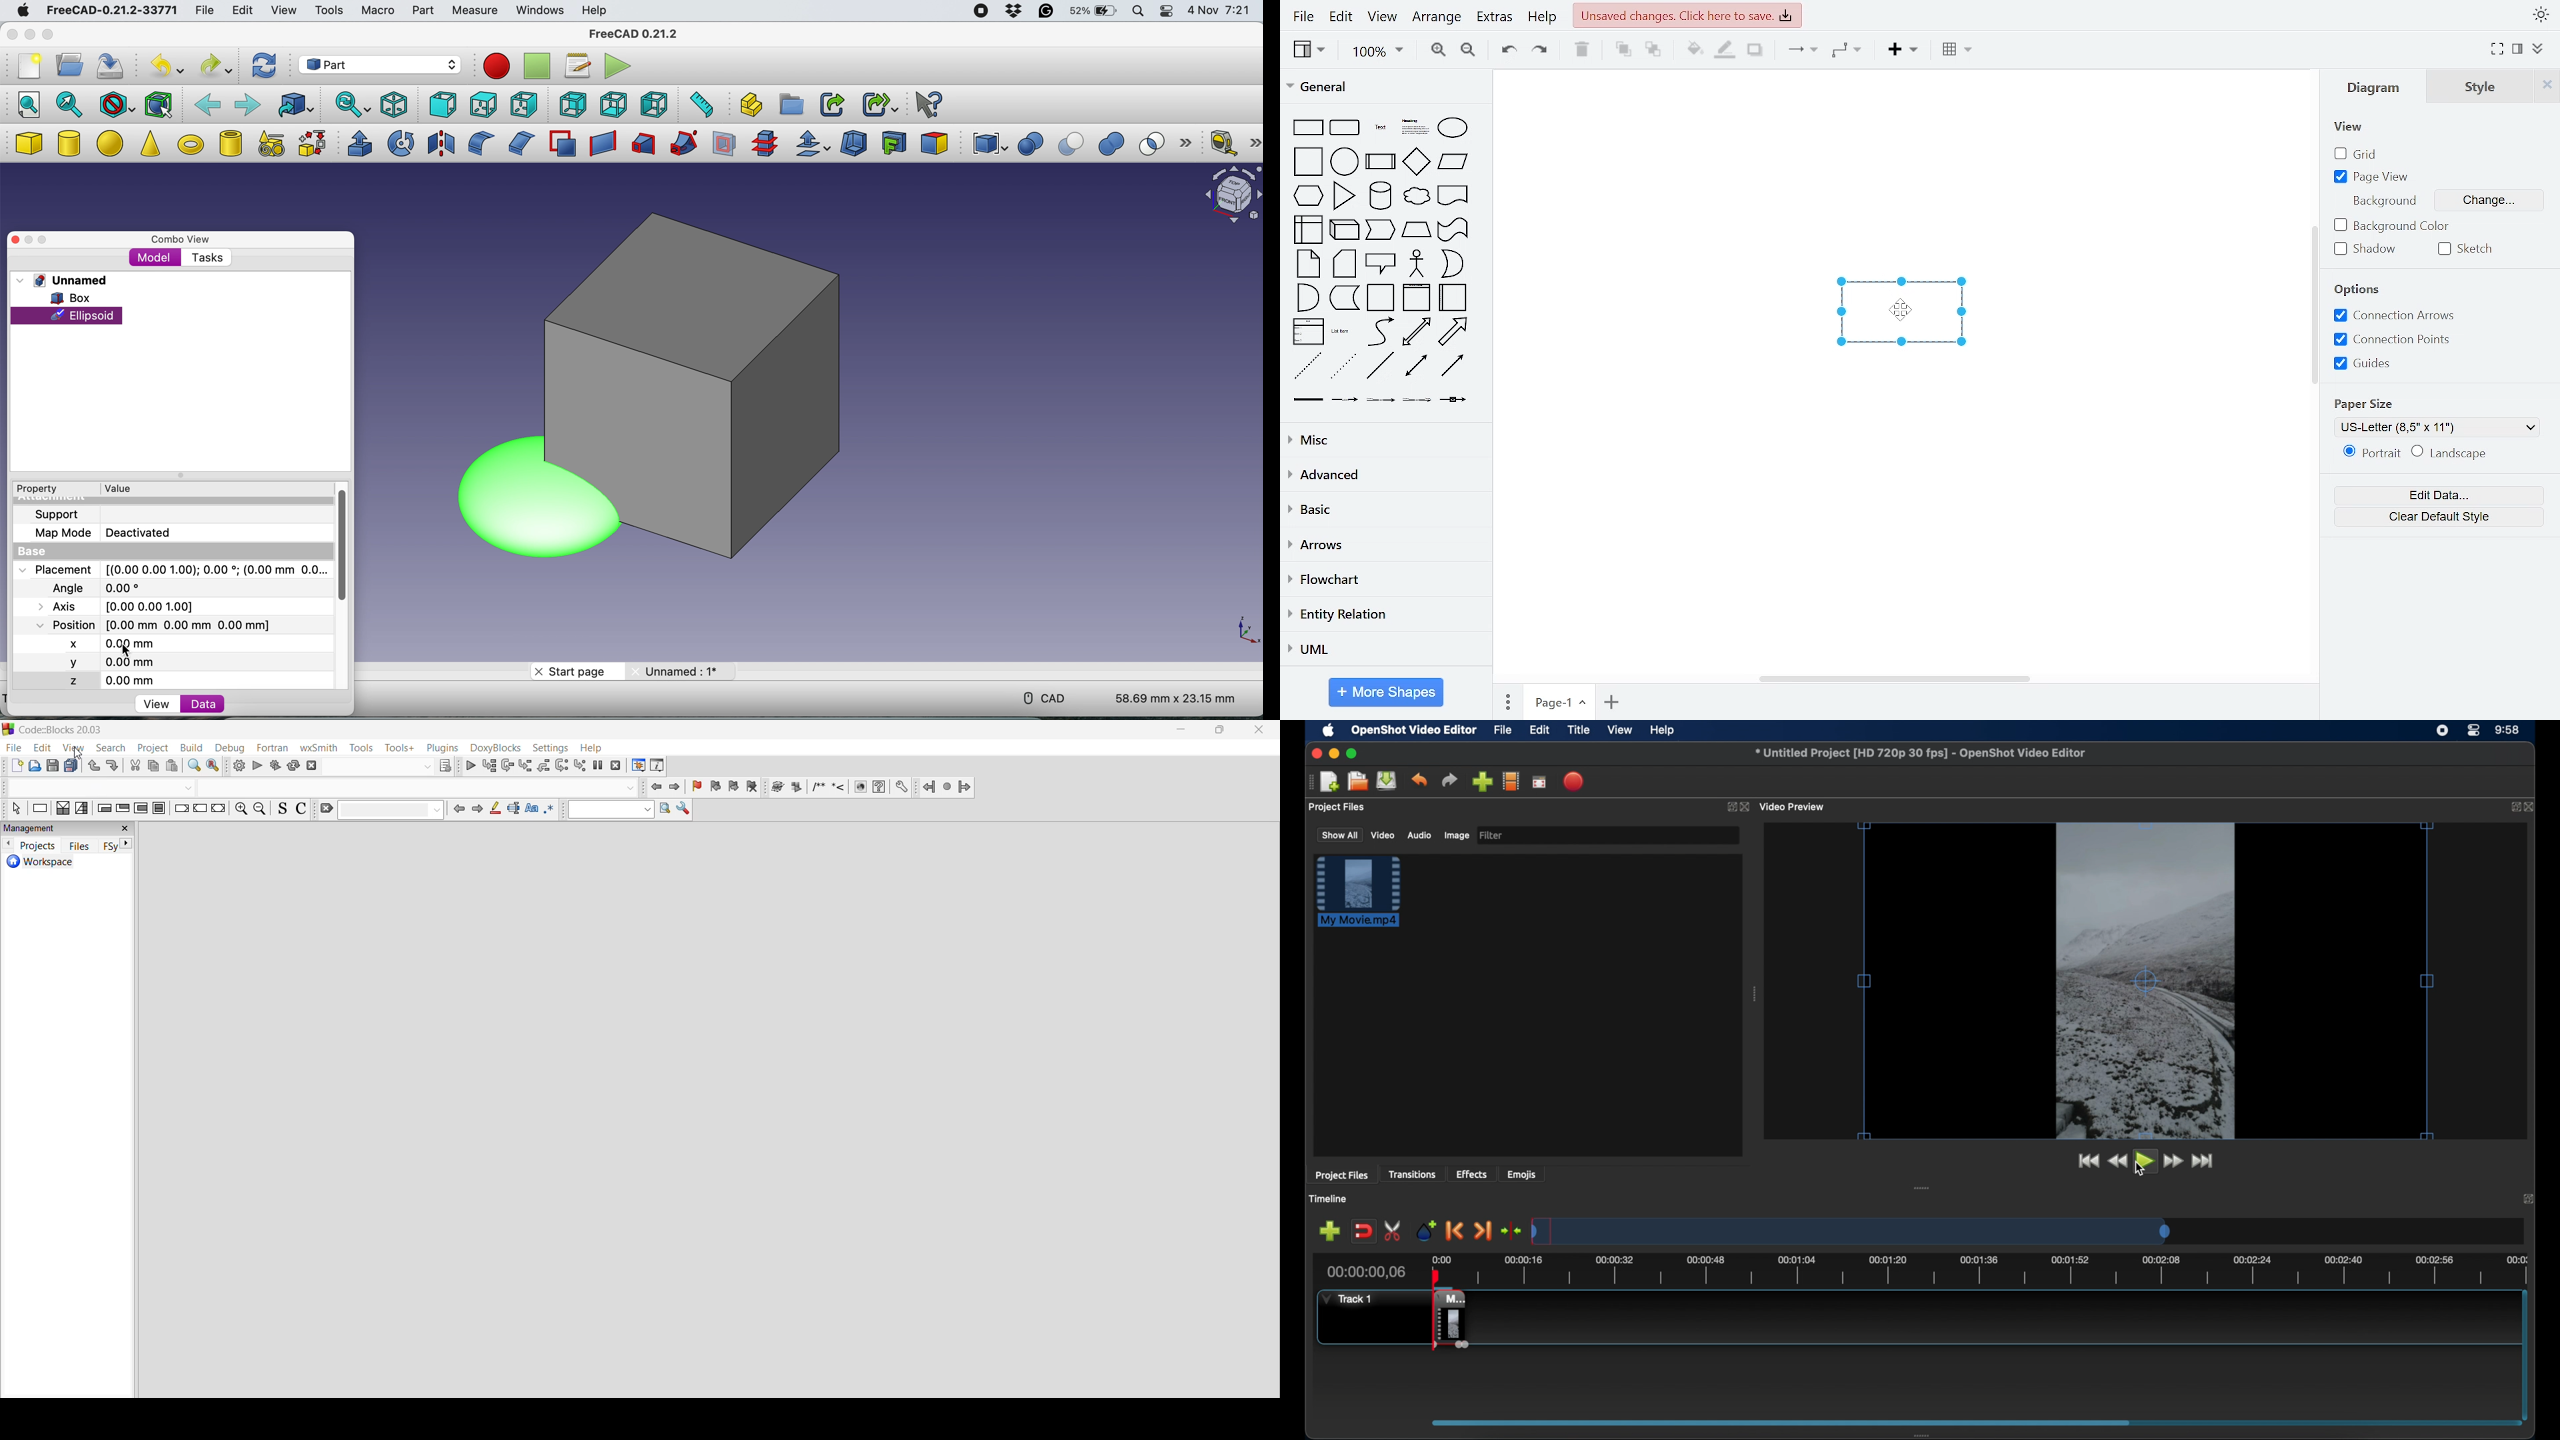  I want to click on export video, so click(1575, 781).